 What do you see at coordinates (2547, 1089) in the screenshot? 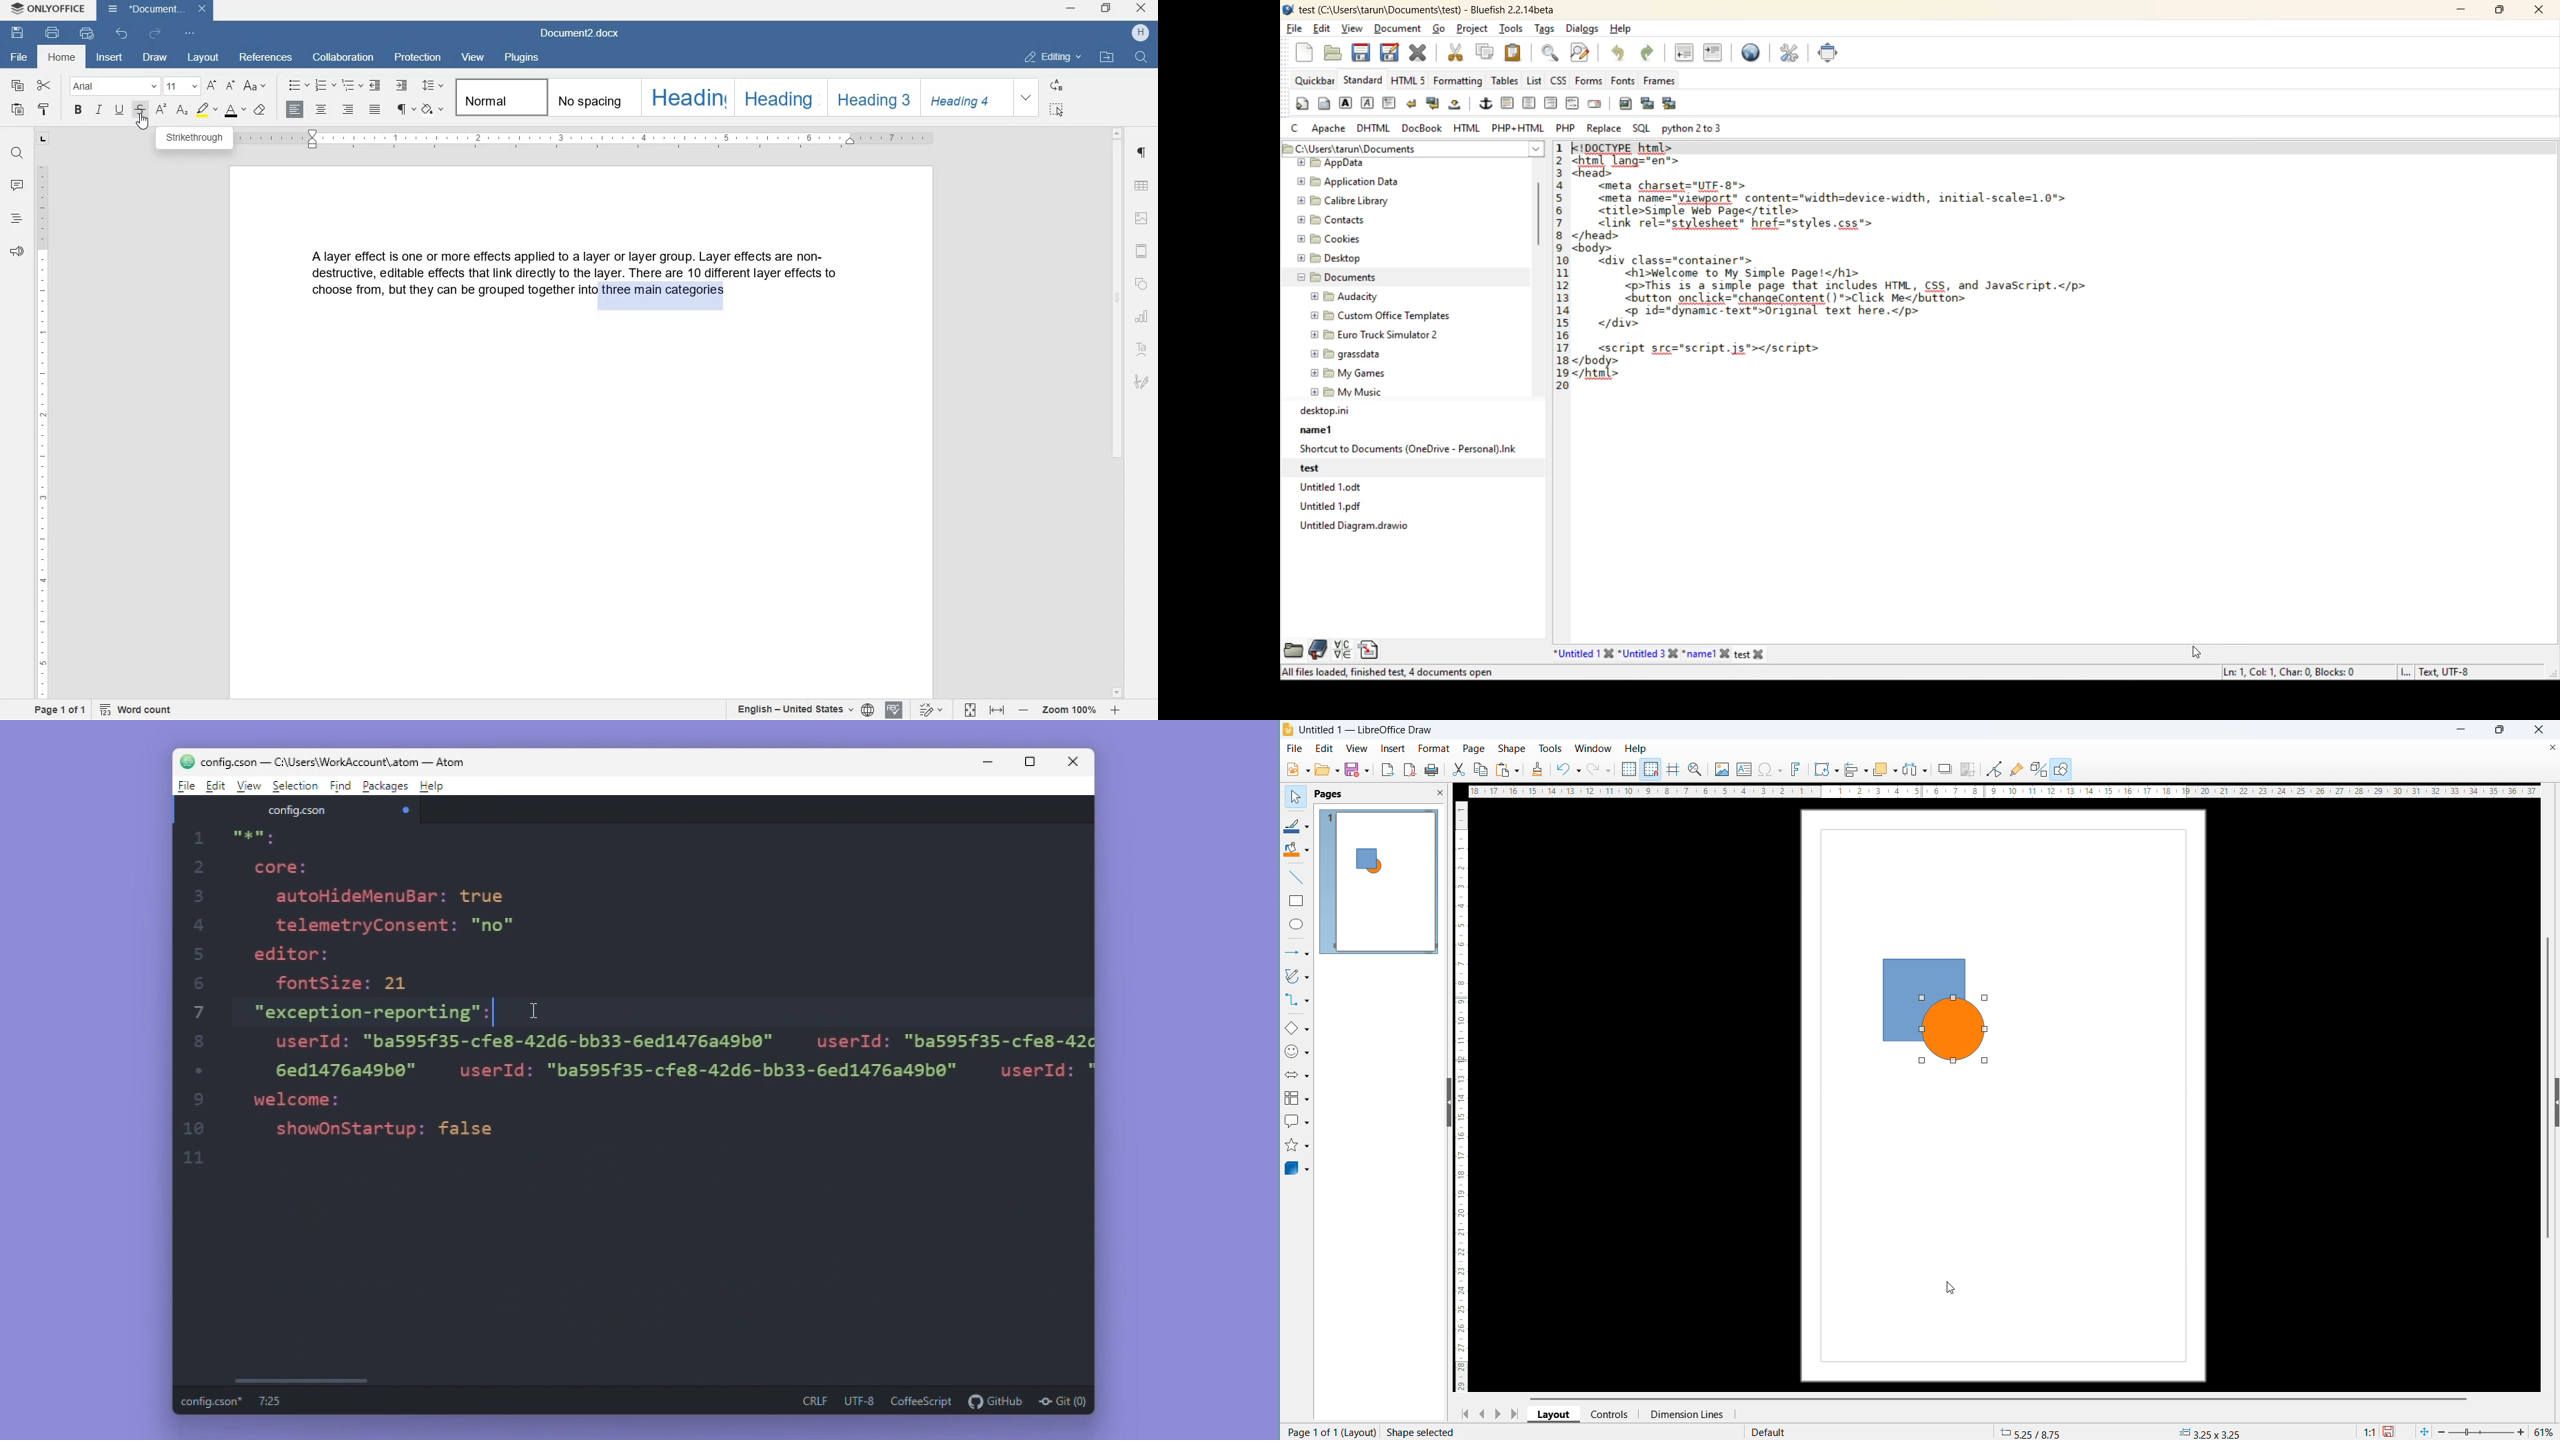
I see `Vertical scroll bar ` at bounding box center [2547, 1089].